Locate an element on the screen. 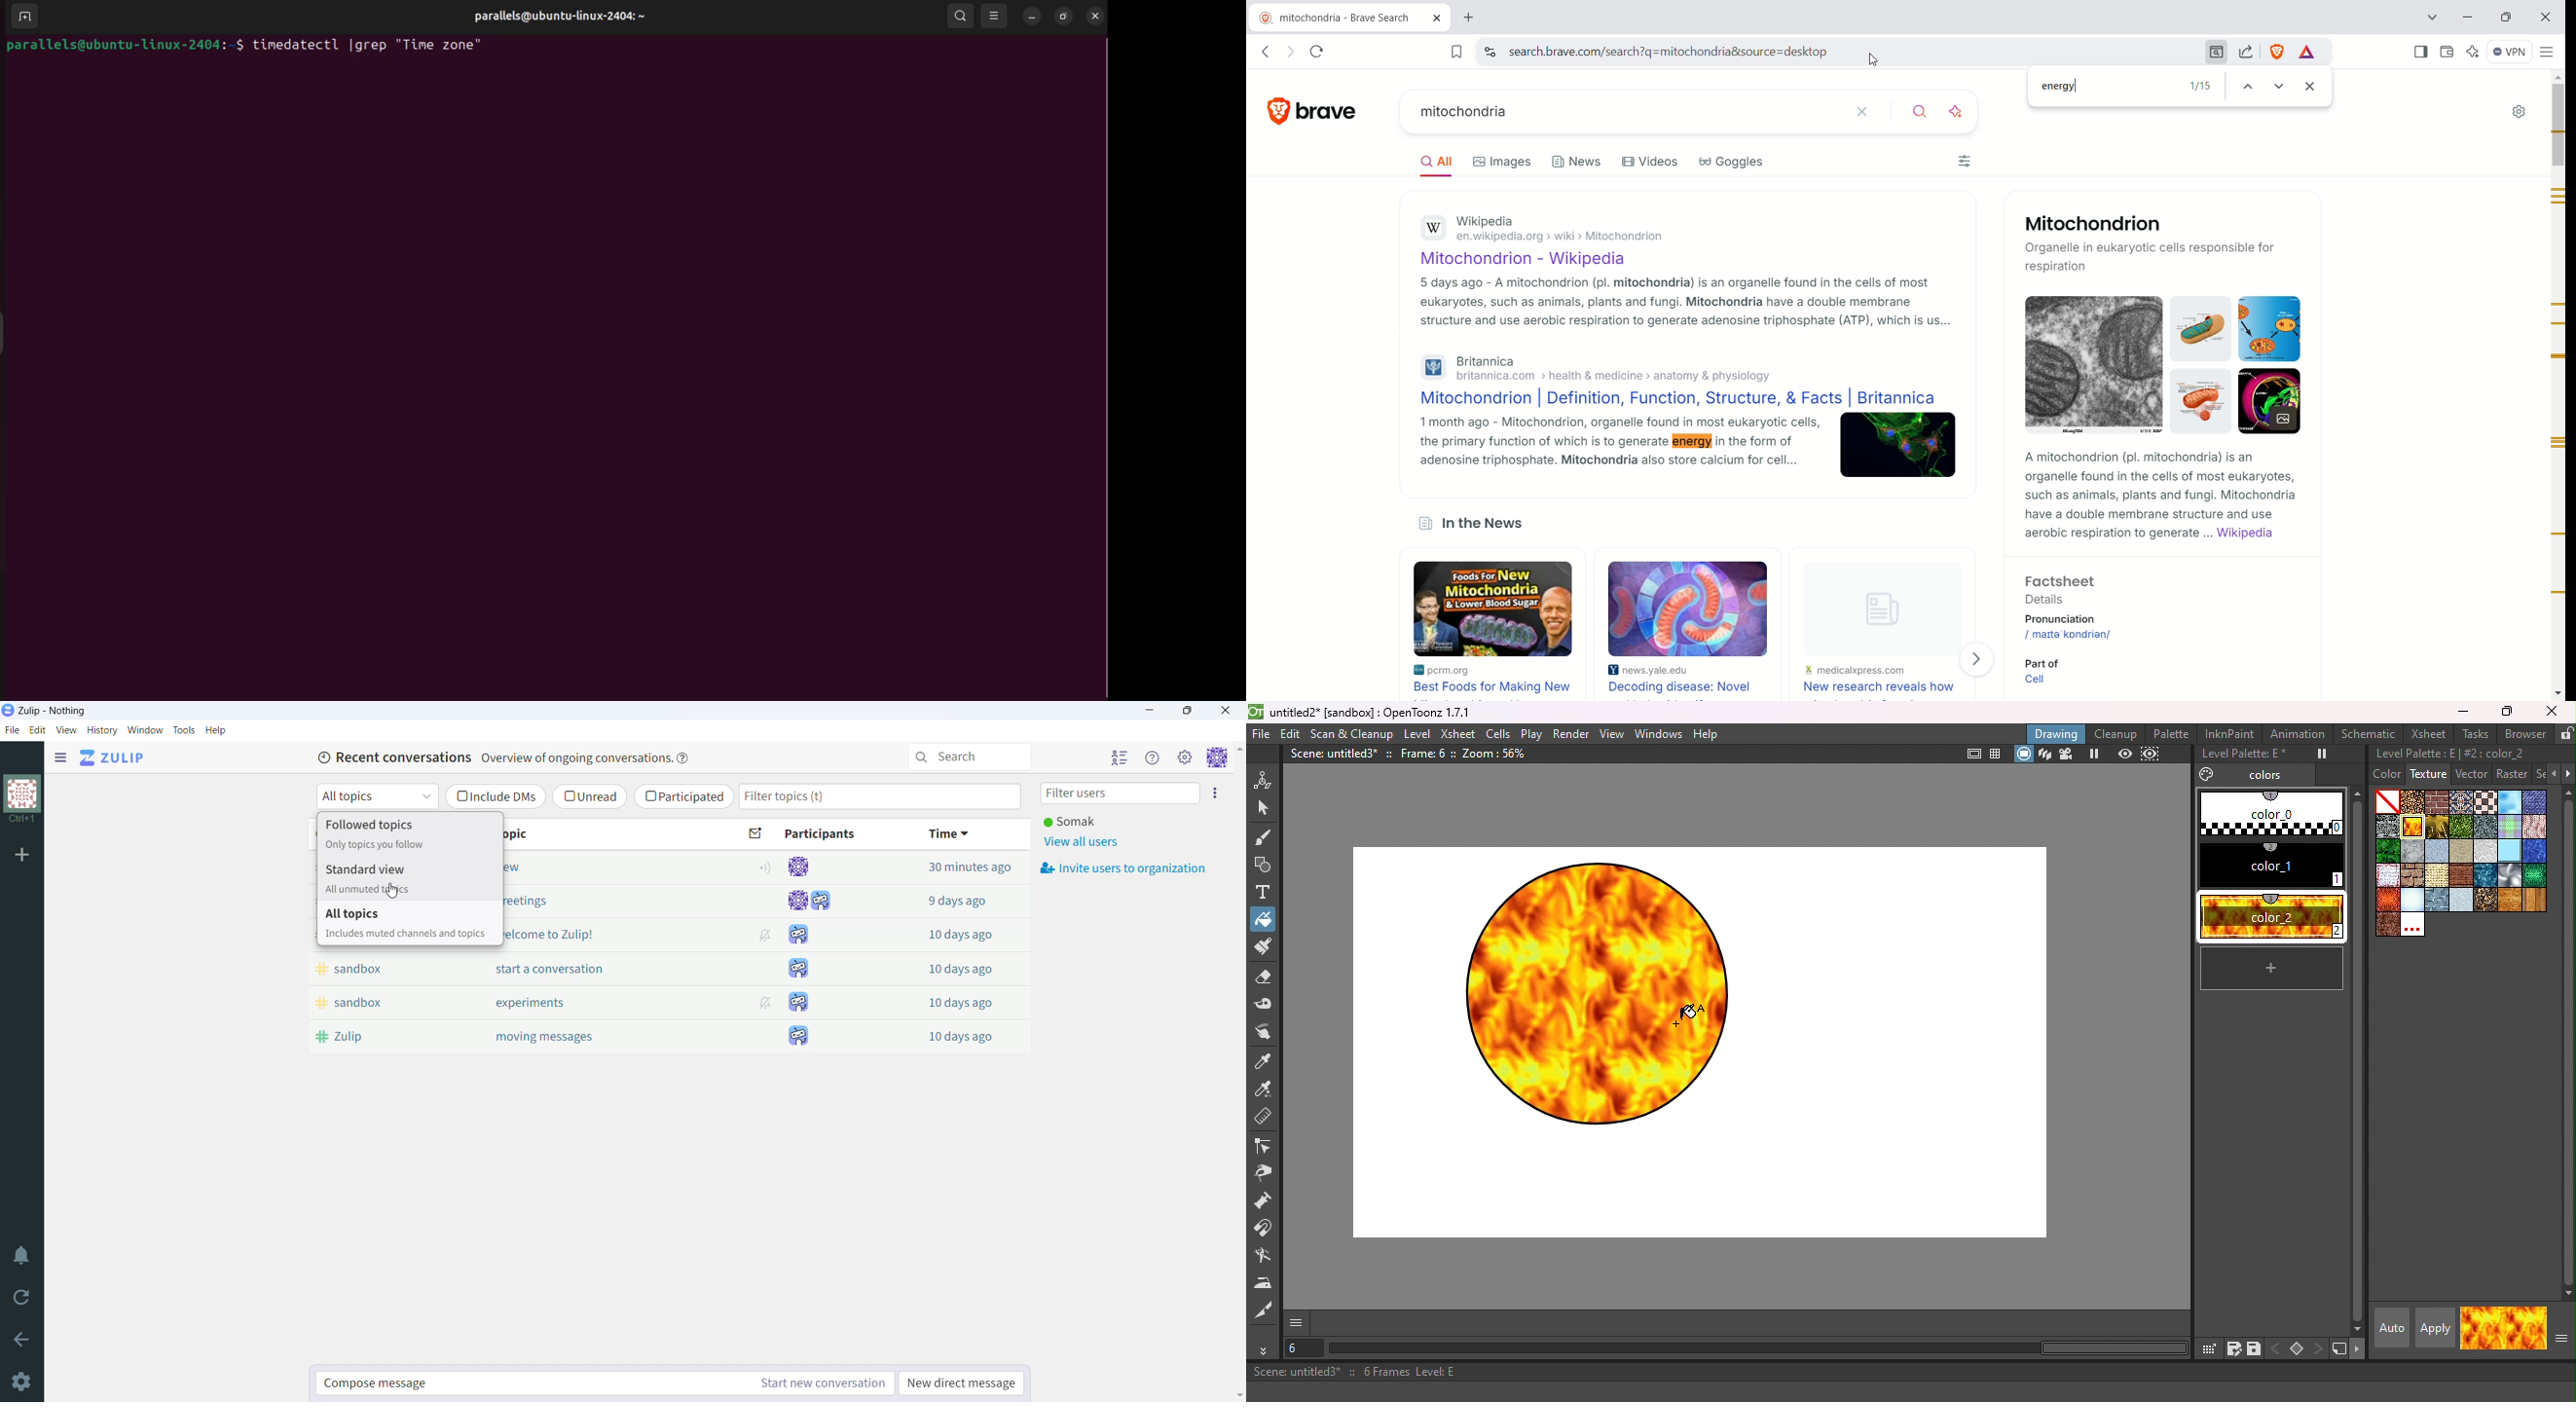  save palette is located at coordinates (2255, 1348).